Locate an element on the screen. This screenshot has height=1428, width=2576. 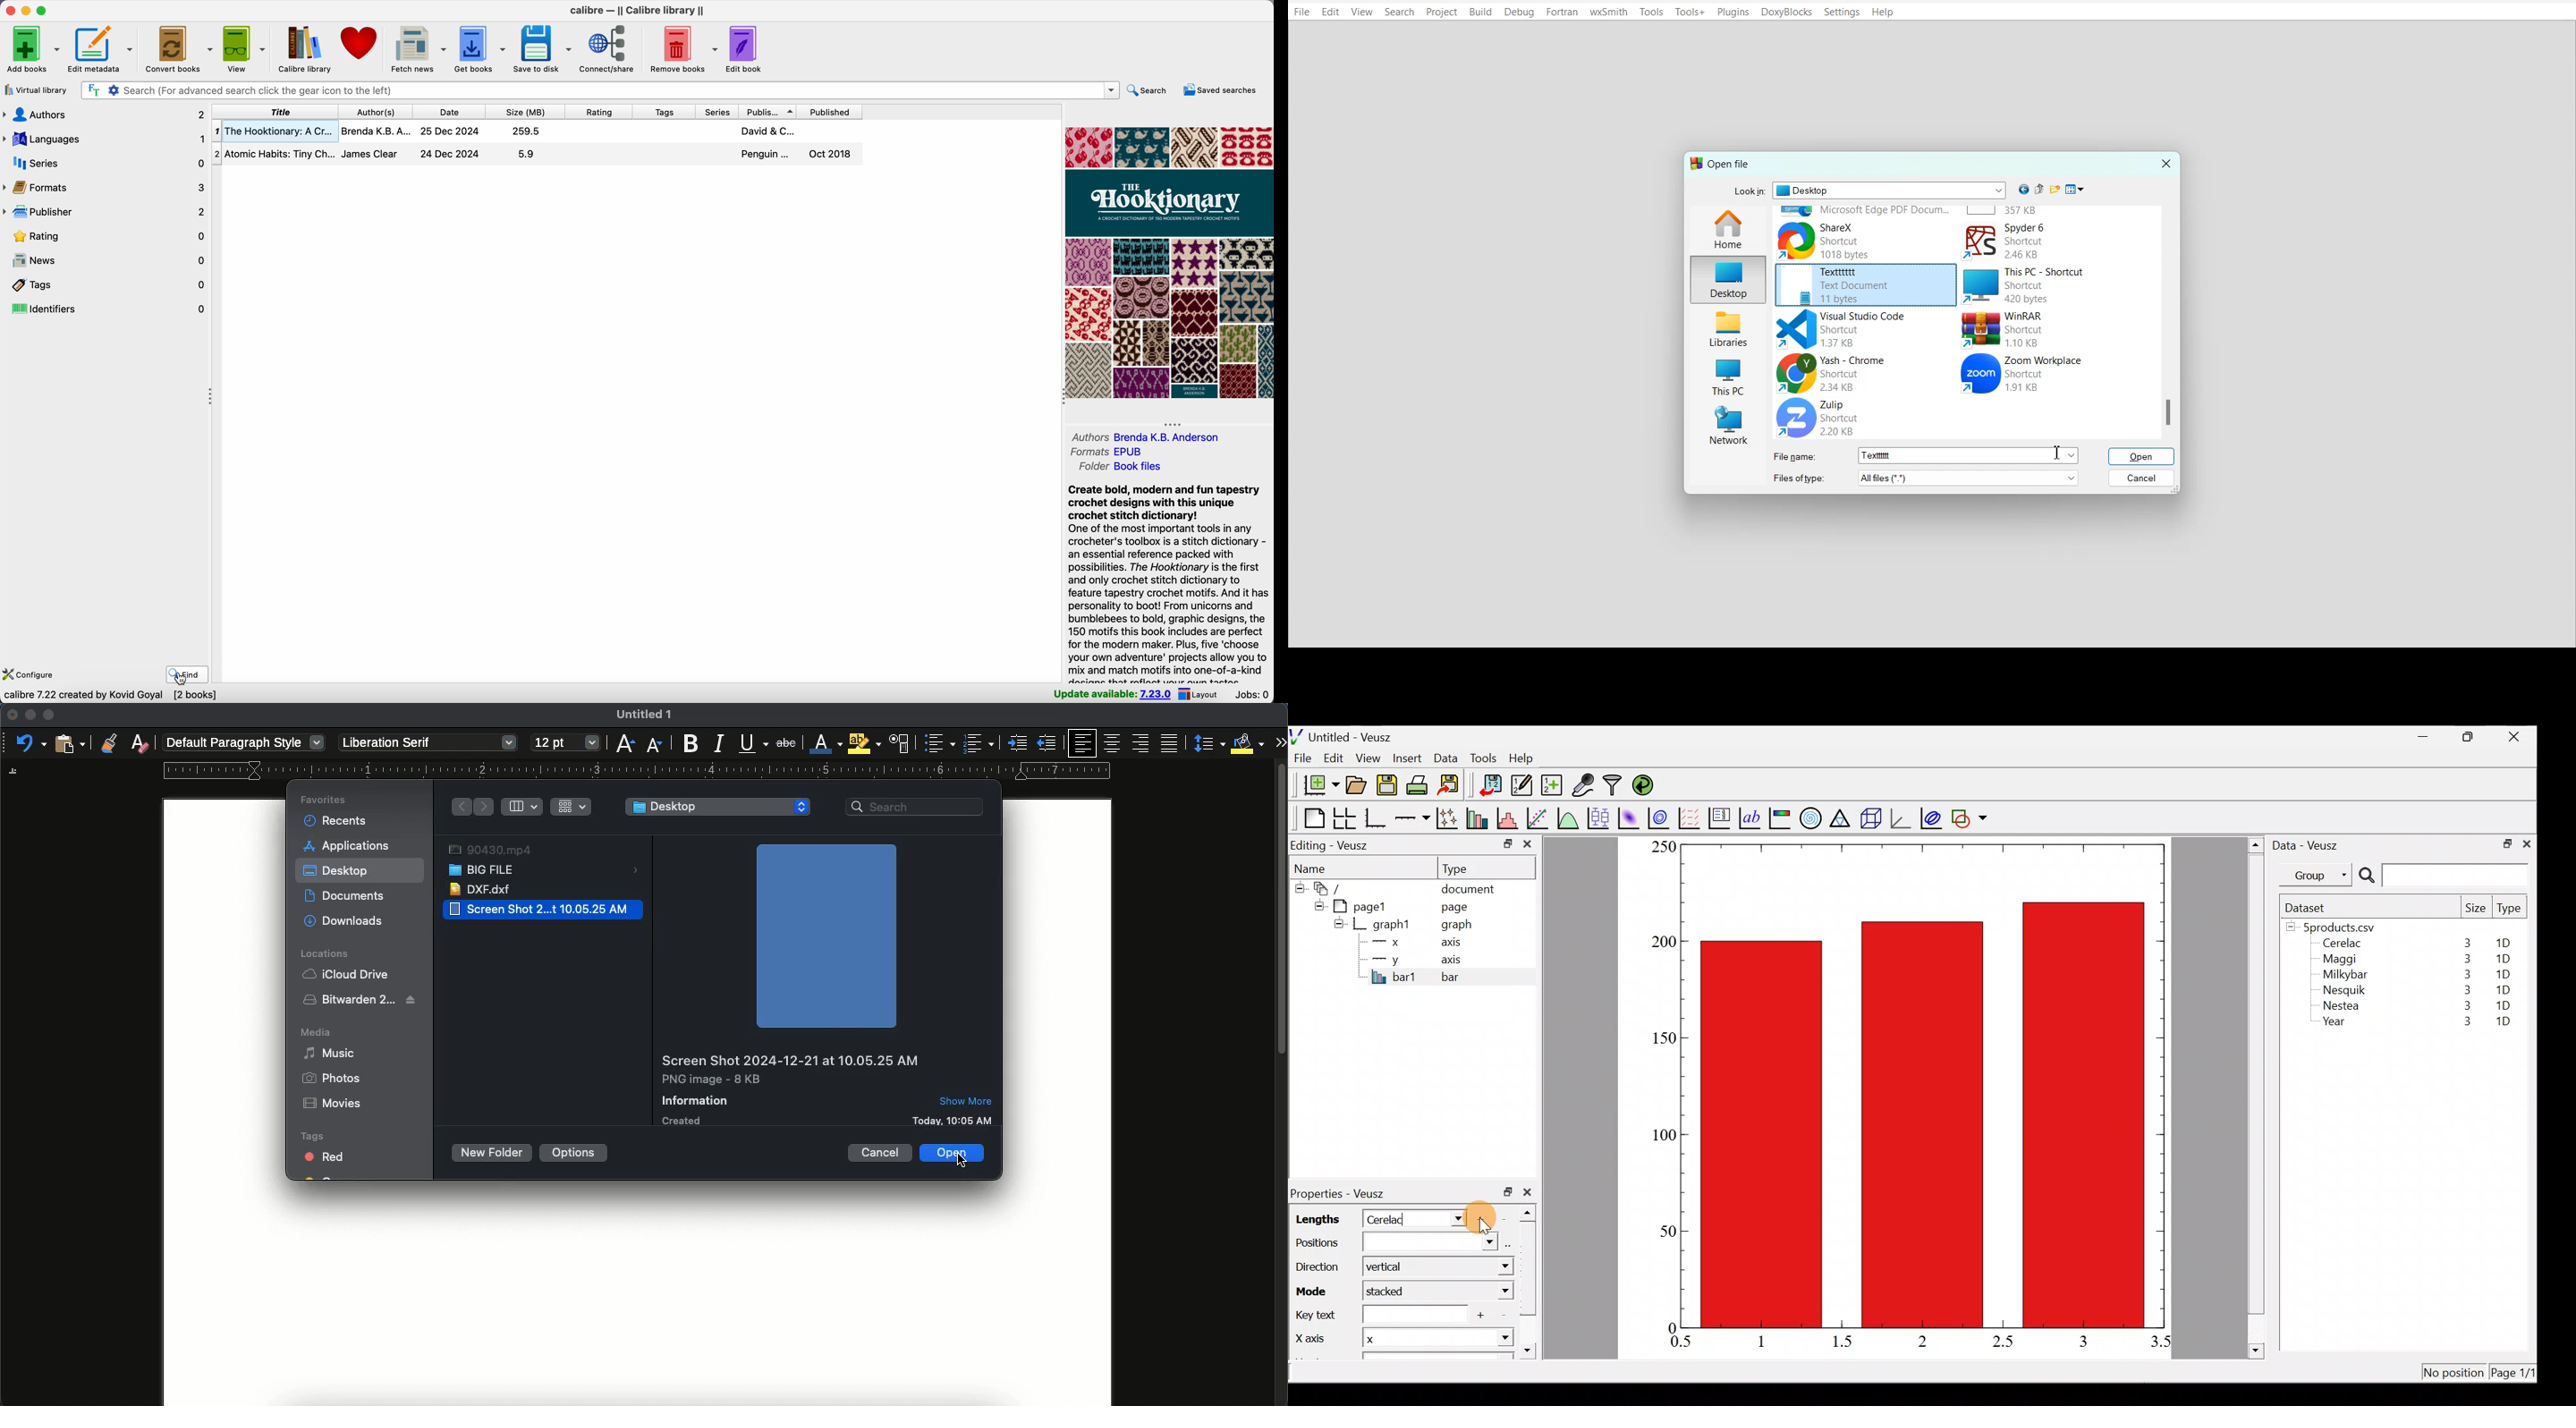
Text label is located at coordinates (1751, 816).